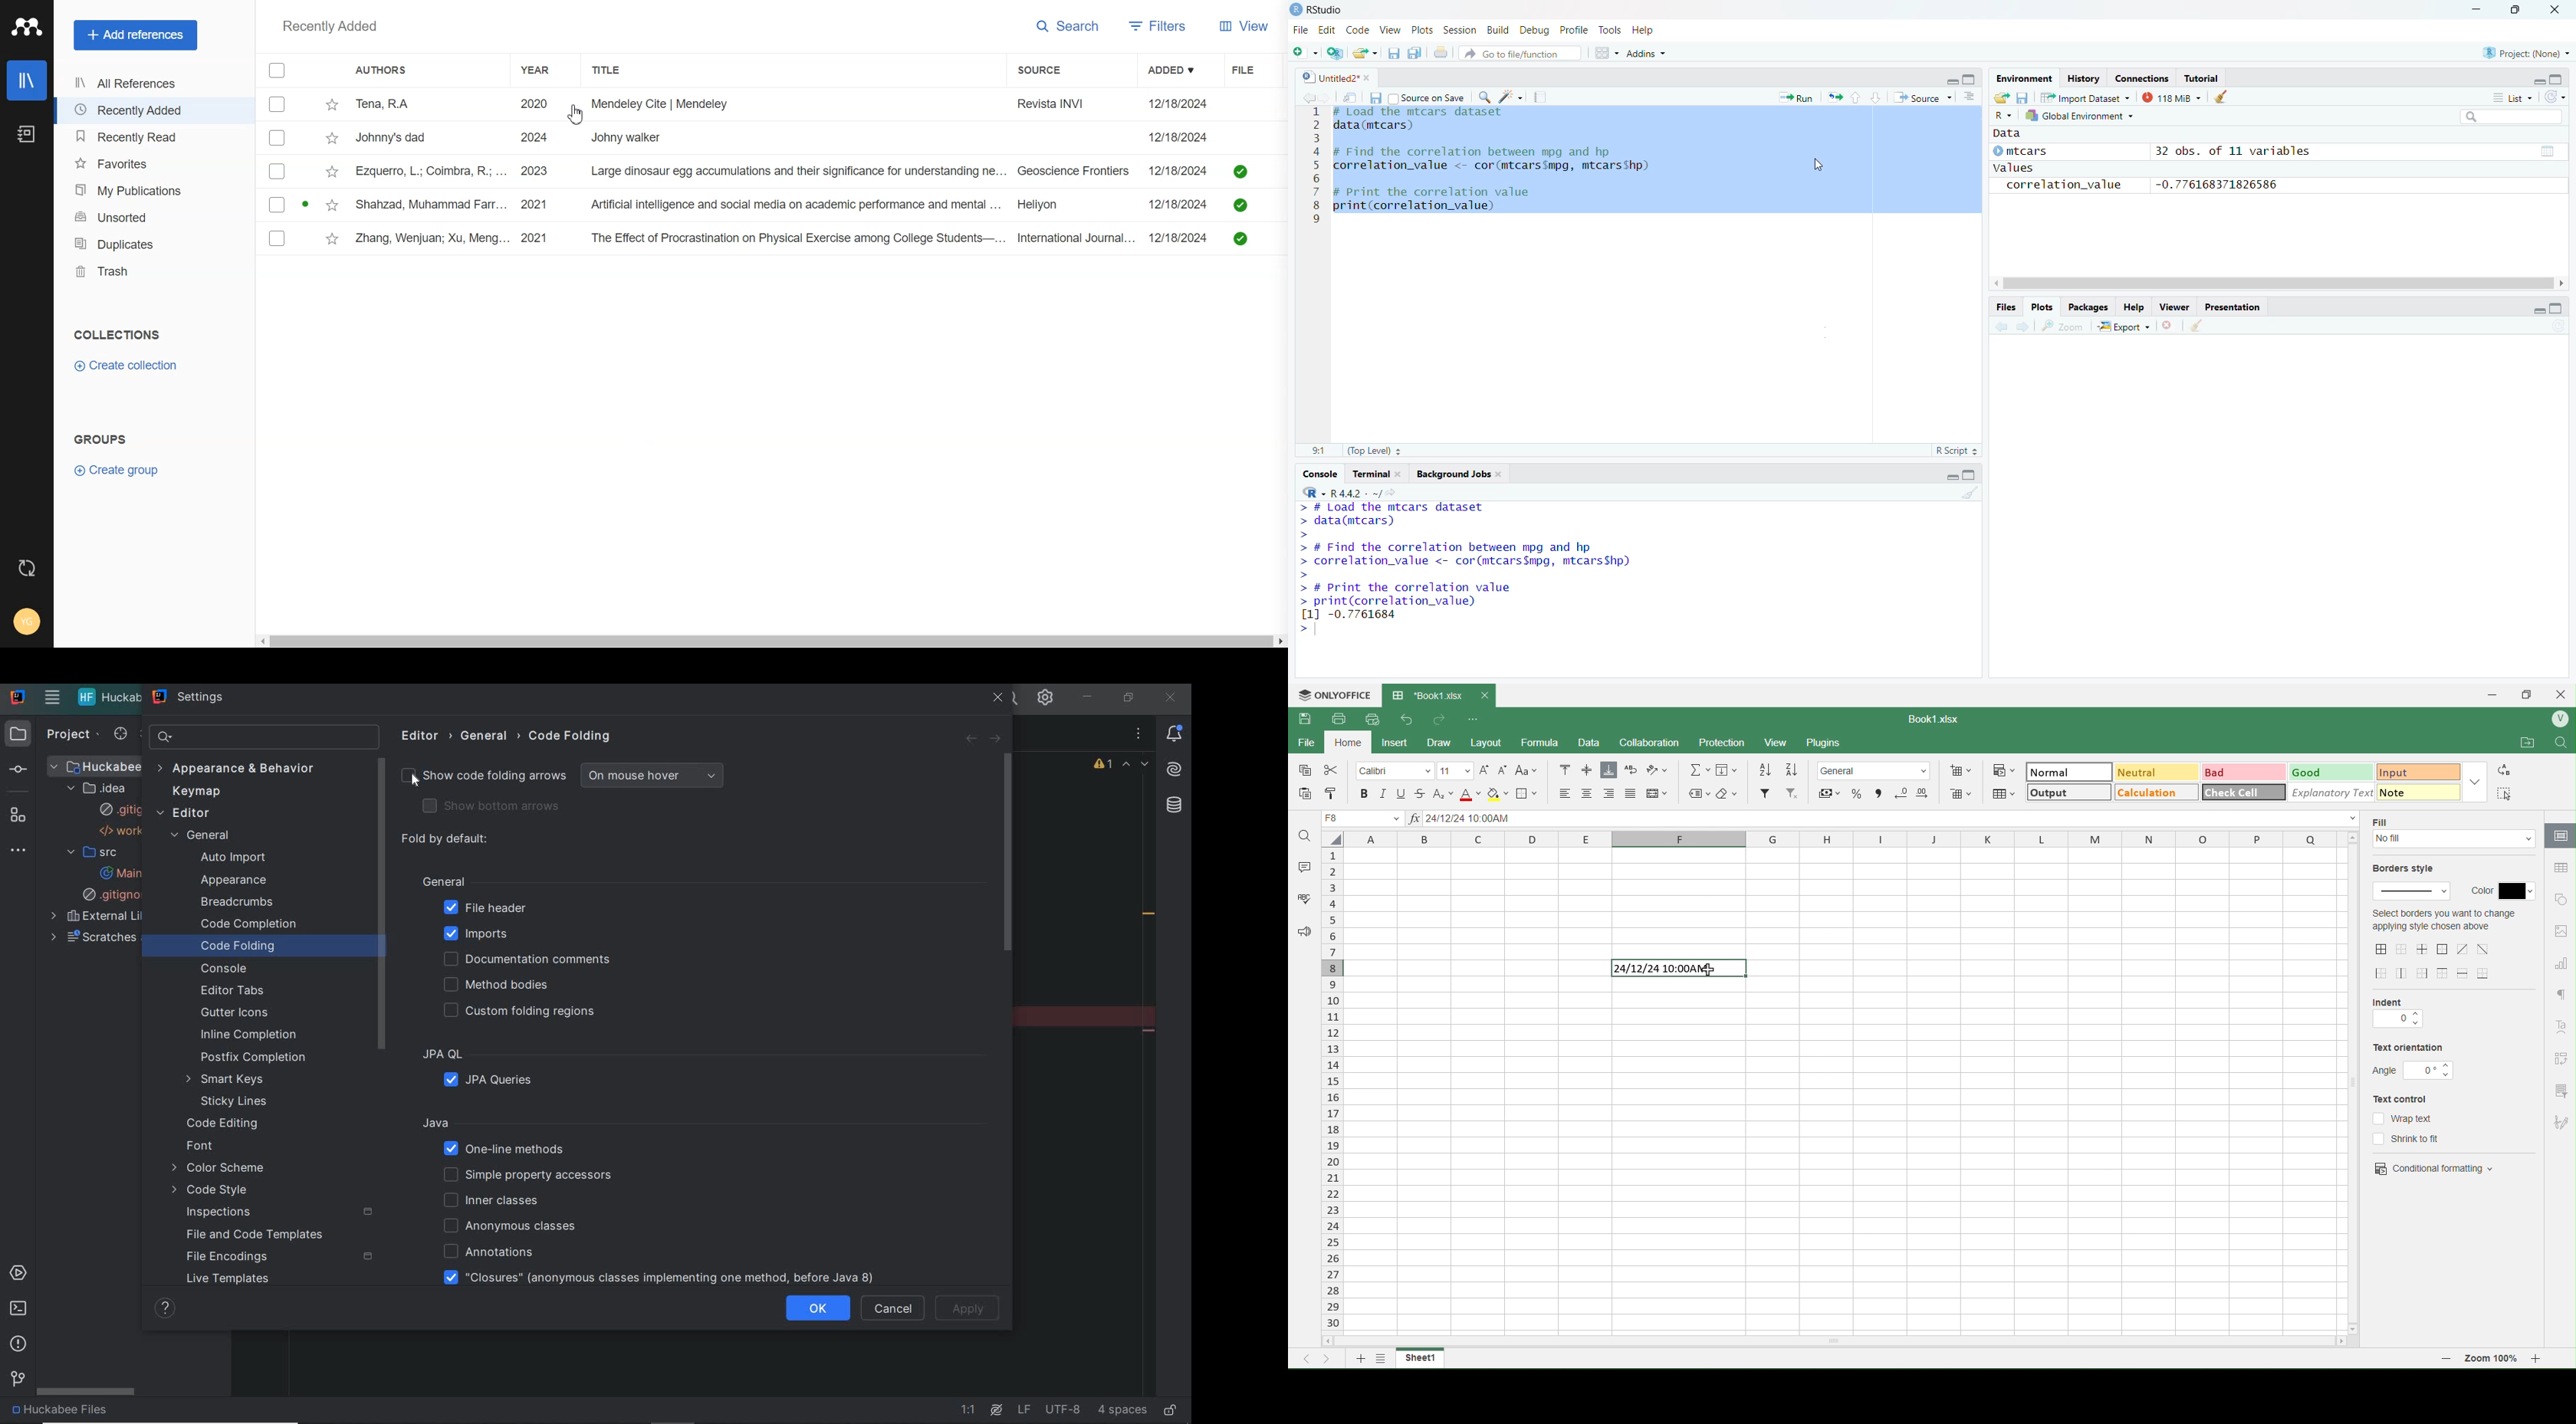  Describe the element at coordinates (1596, 743) in the screenshot. I see `Data` at that location.